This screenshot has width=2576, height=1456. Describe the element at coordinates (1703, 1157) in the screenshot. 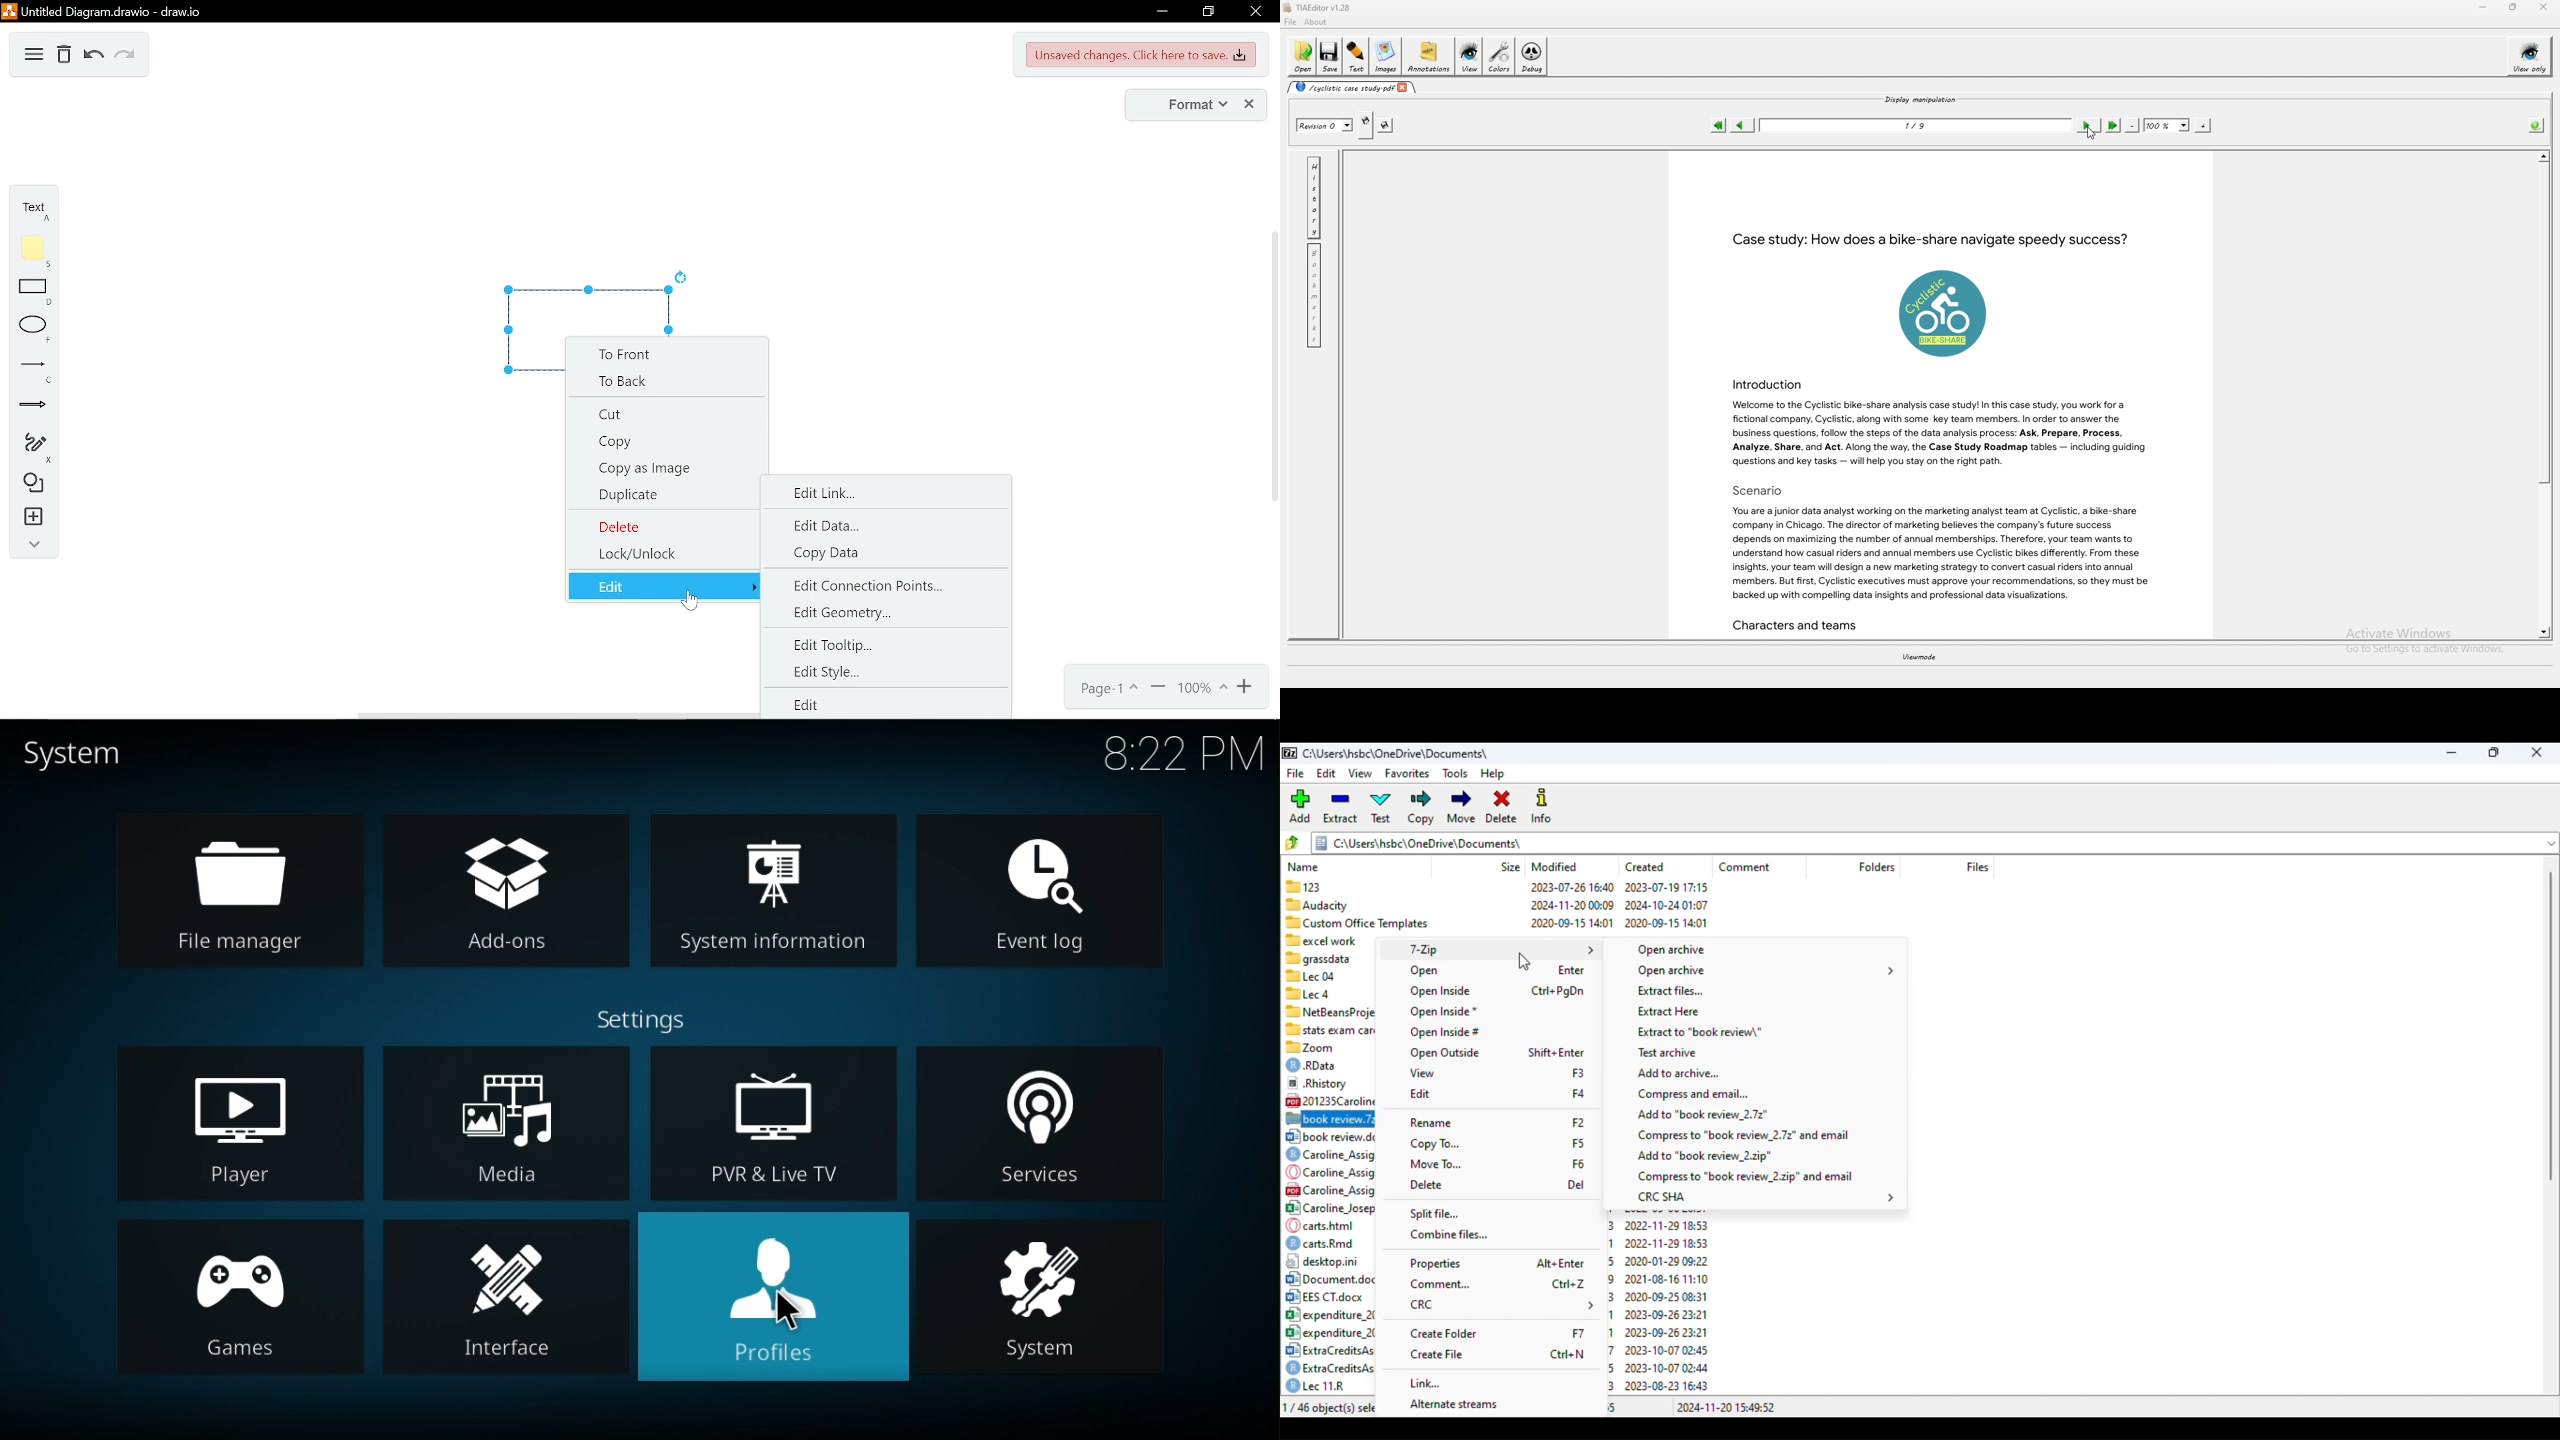

I see `add to .zip file` at that location.